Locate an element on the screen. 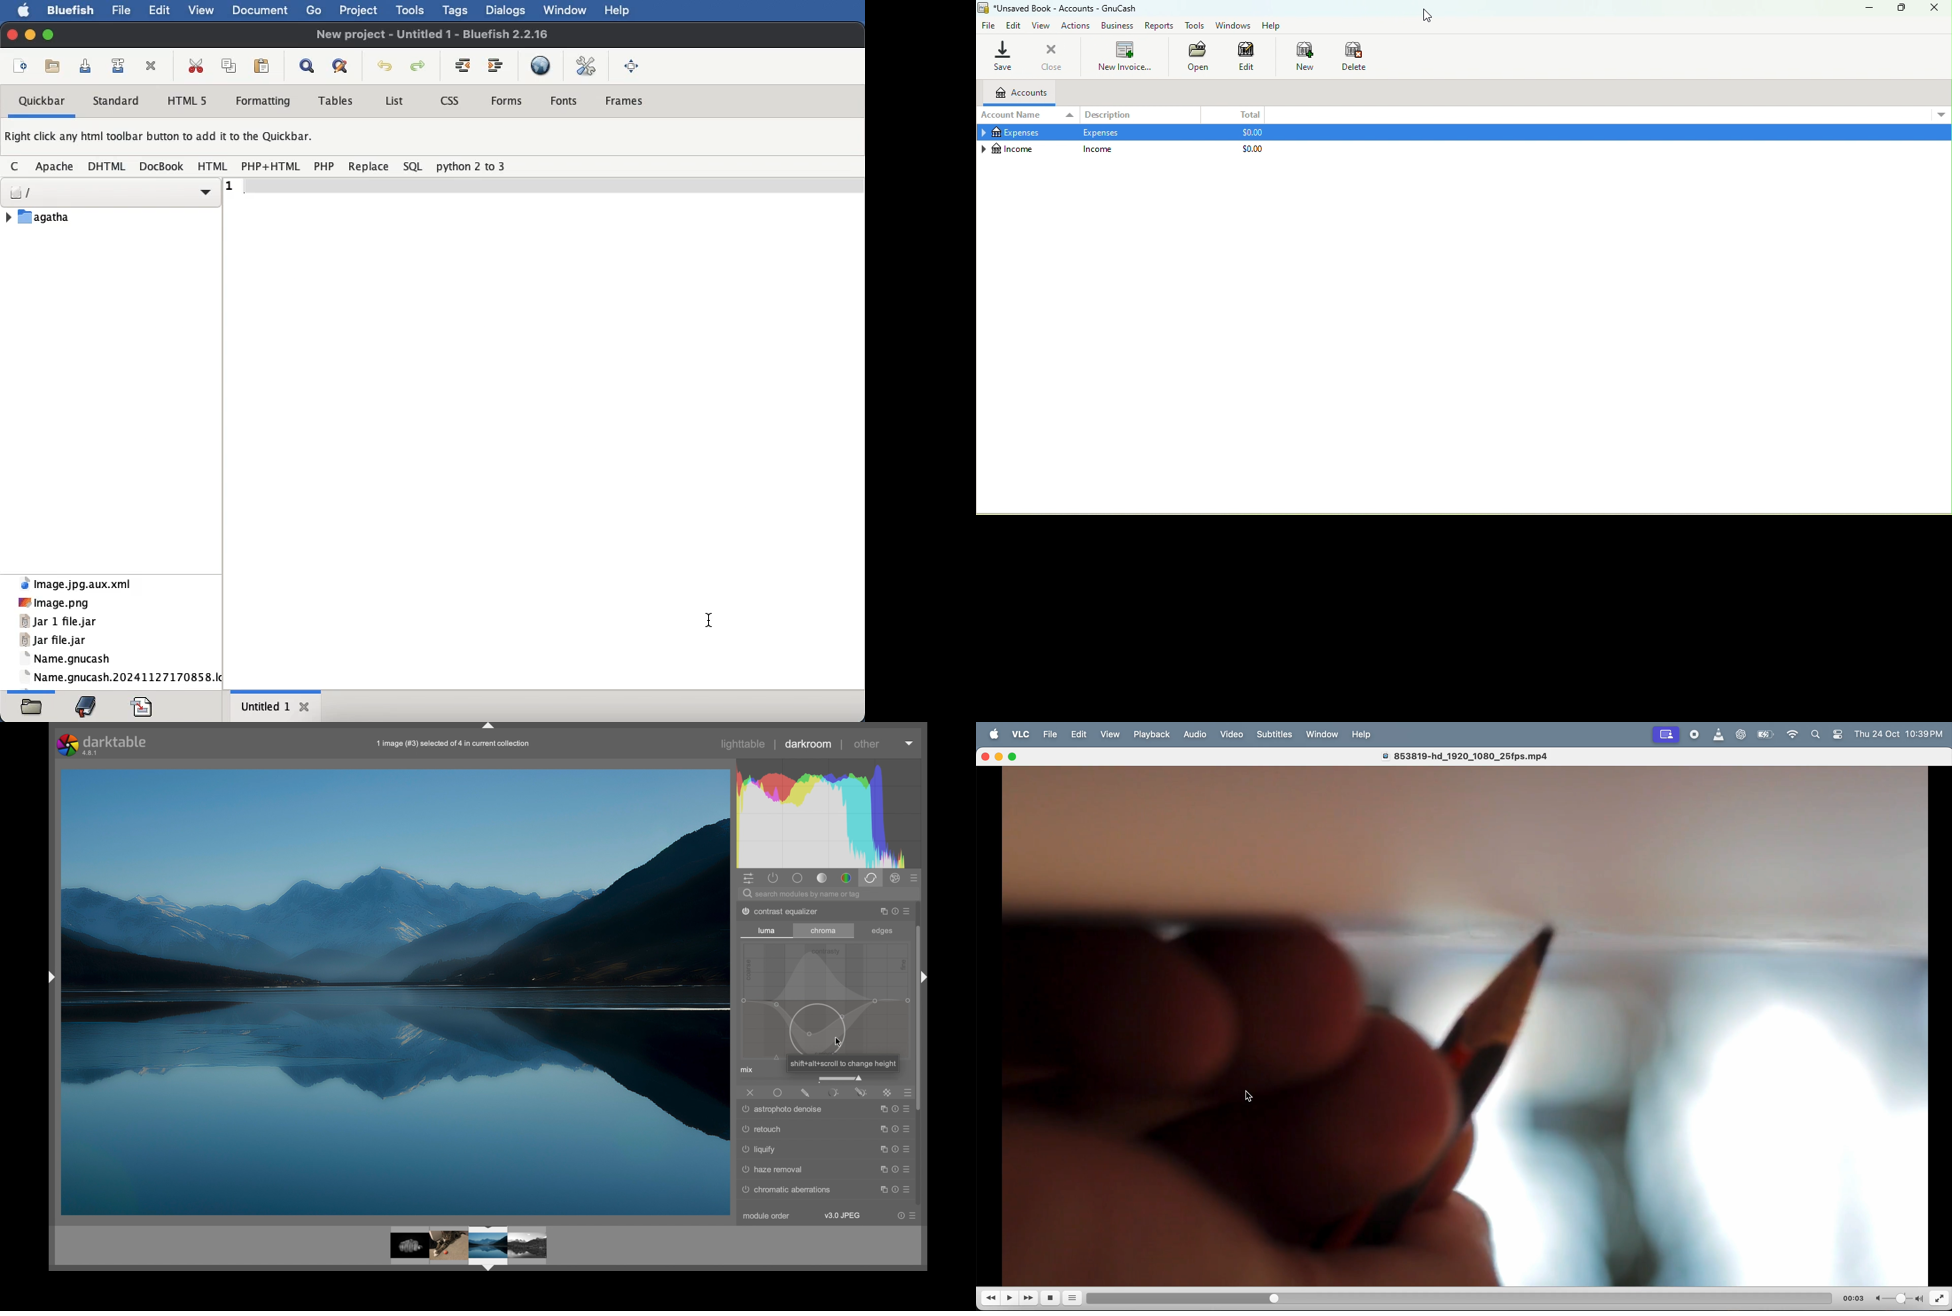 The width and height of the screenshot is (1960, 1316). minimize is located at coordinates (31, 35).